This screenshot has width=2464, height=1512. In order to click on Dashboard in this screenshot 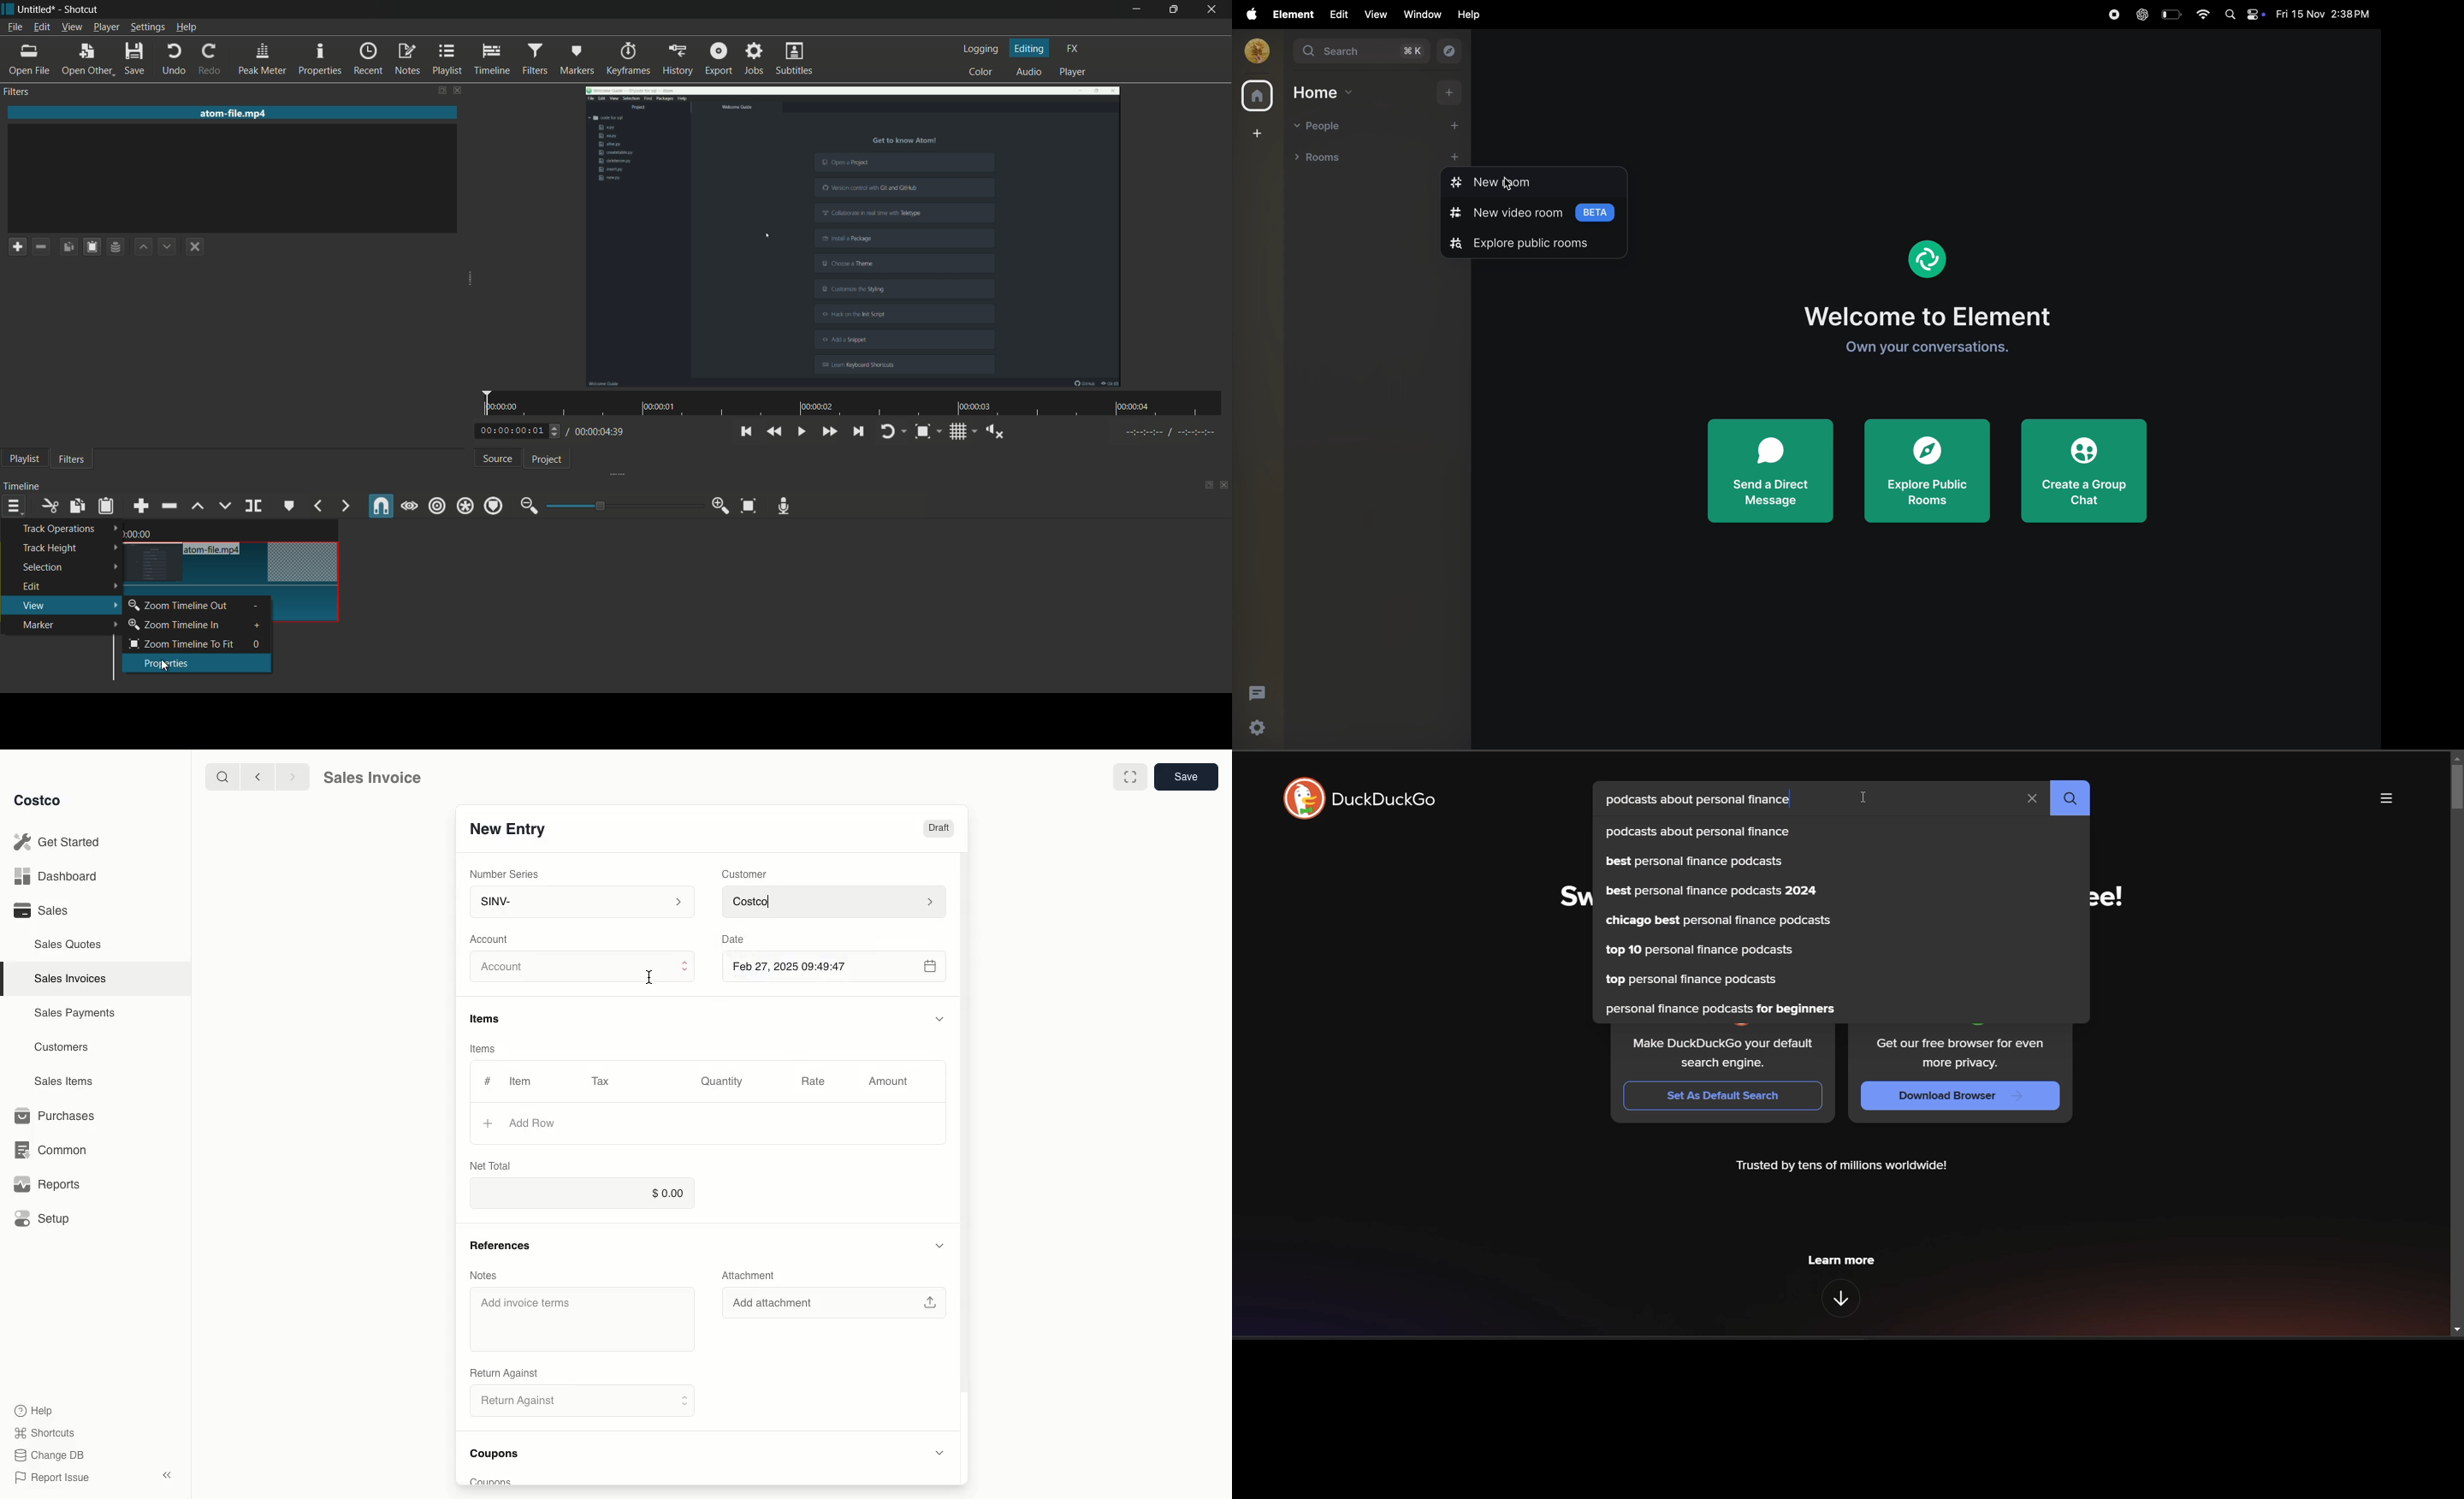, I will do `click(60, 877)`.